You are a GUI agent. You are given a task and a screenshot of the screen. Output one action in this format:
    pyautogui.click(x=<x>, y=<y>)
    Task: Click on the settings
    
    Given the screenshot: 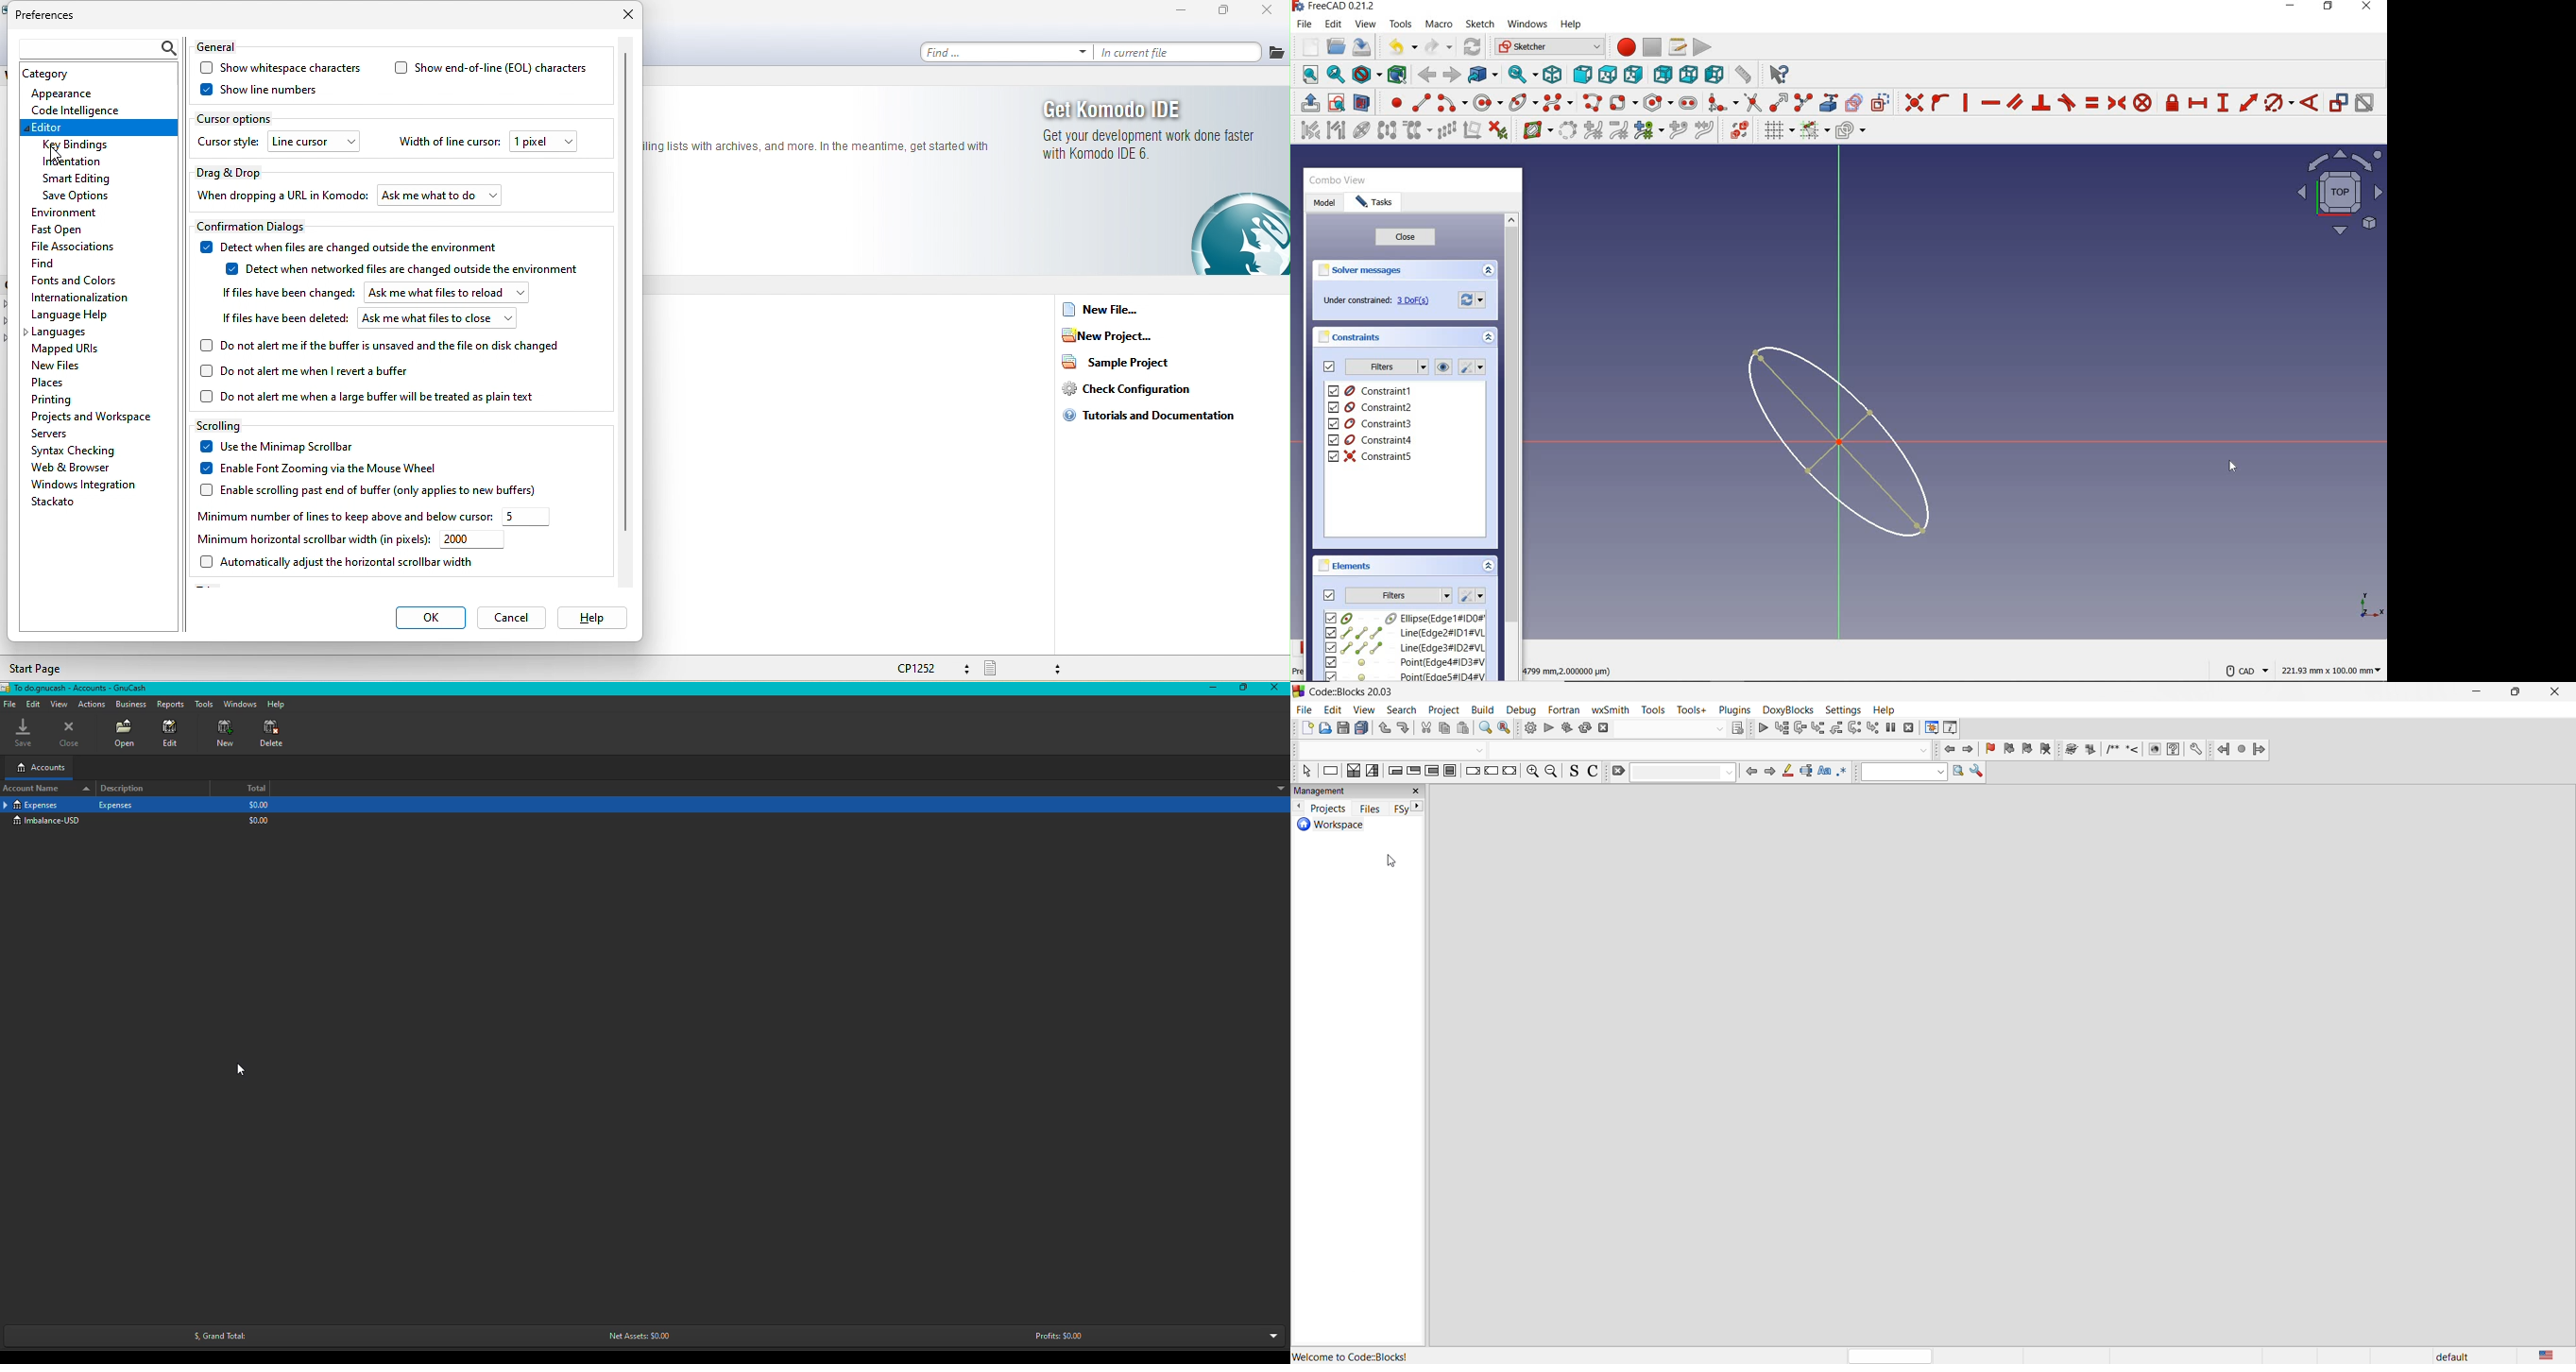 What is the action you would take?
    pyautogui.click(x=1474, y=299)
    